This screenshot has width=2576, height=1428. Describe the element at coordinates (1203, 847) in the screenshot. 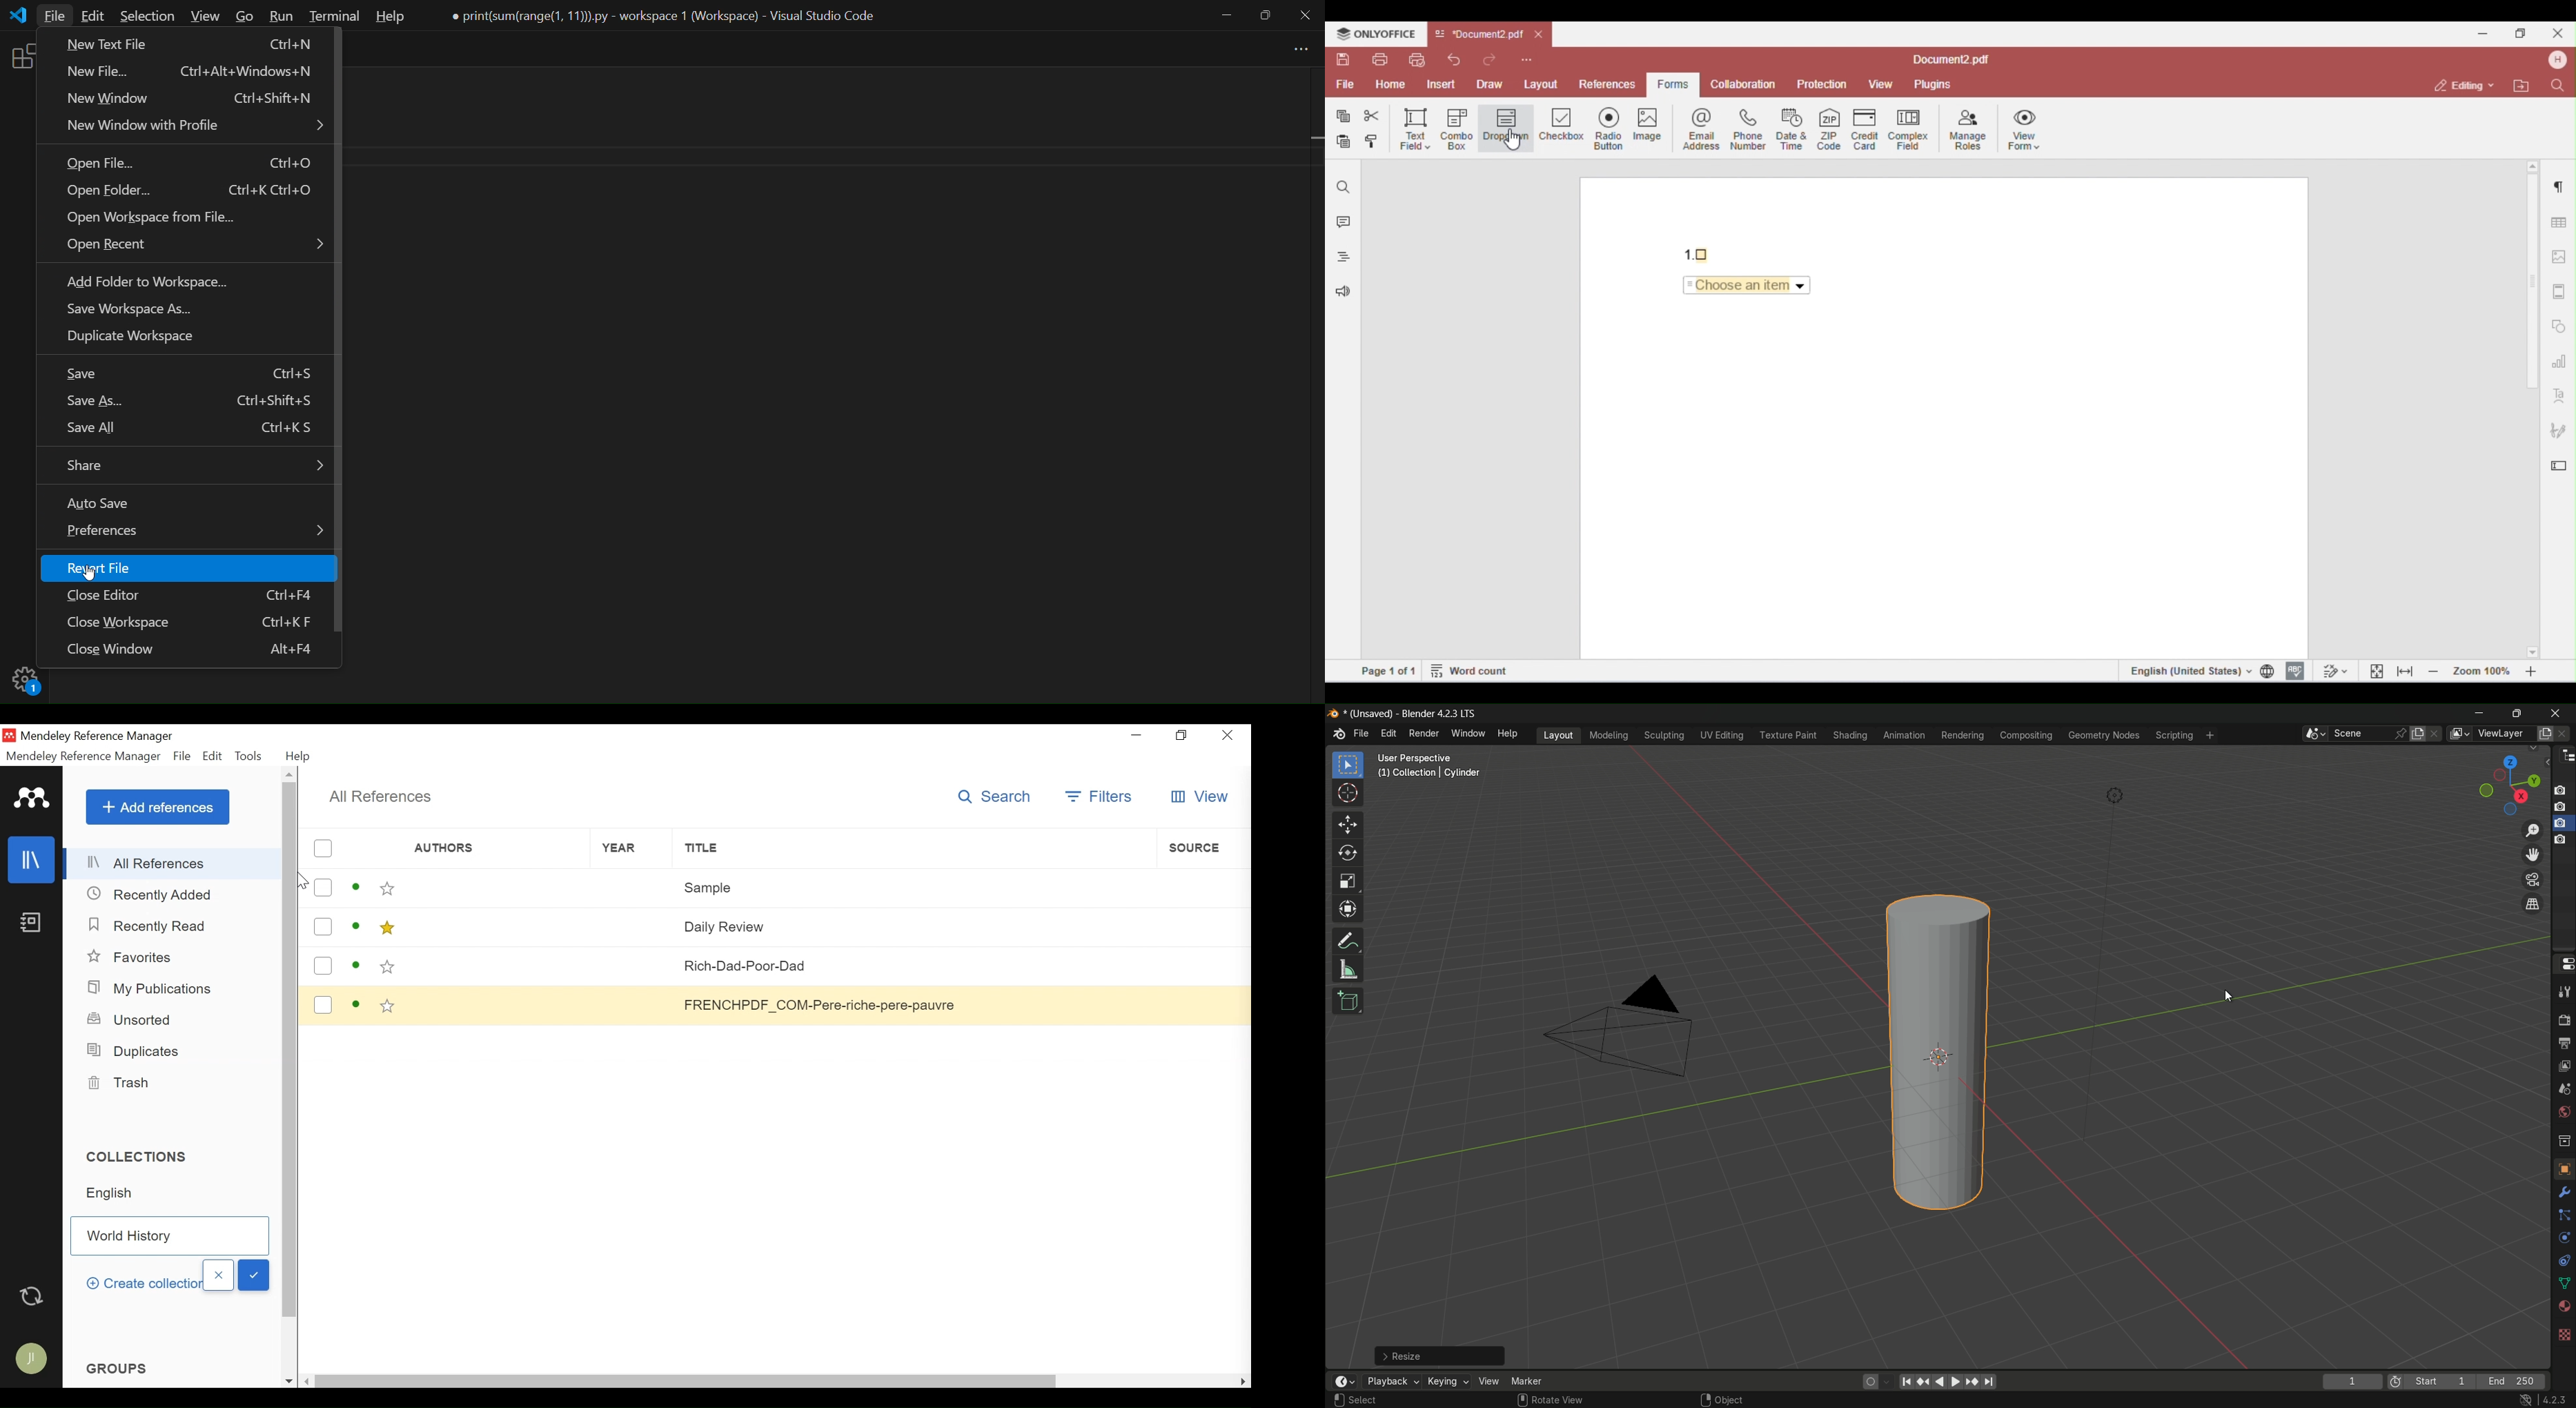

I see `Source` at that location.